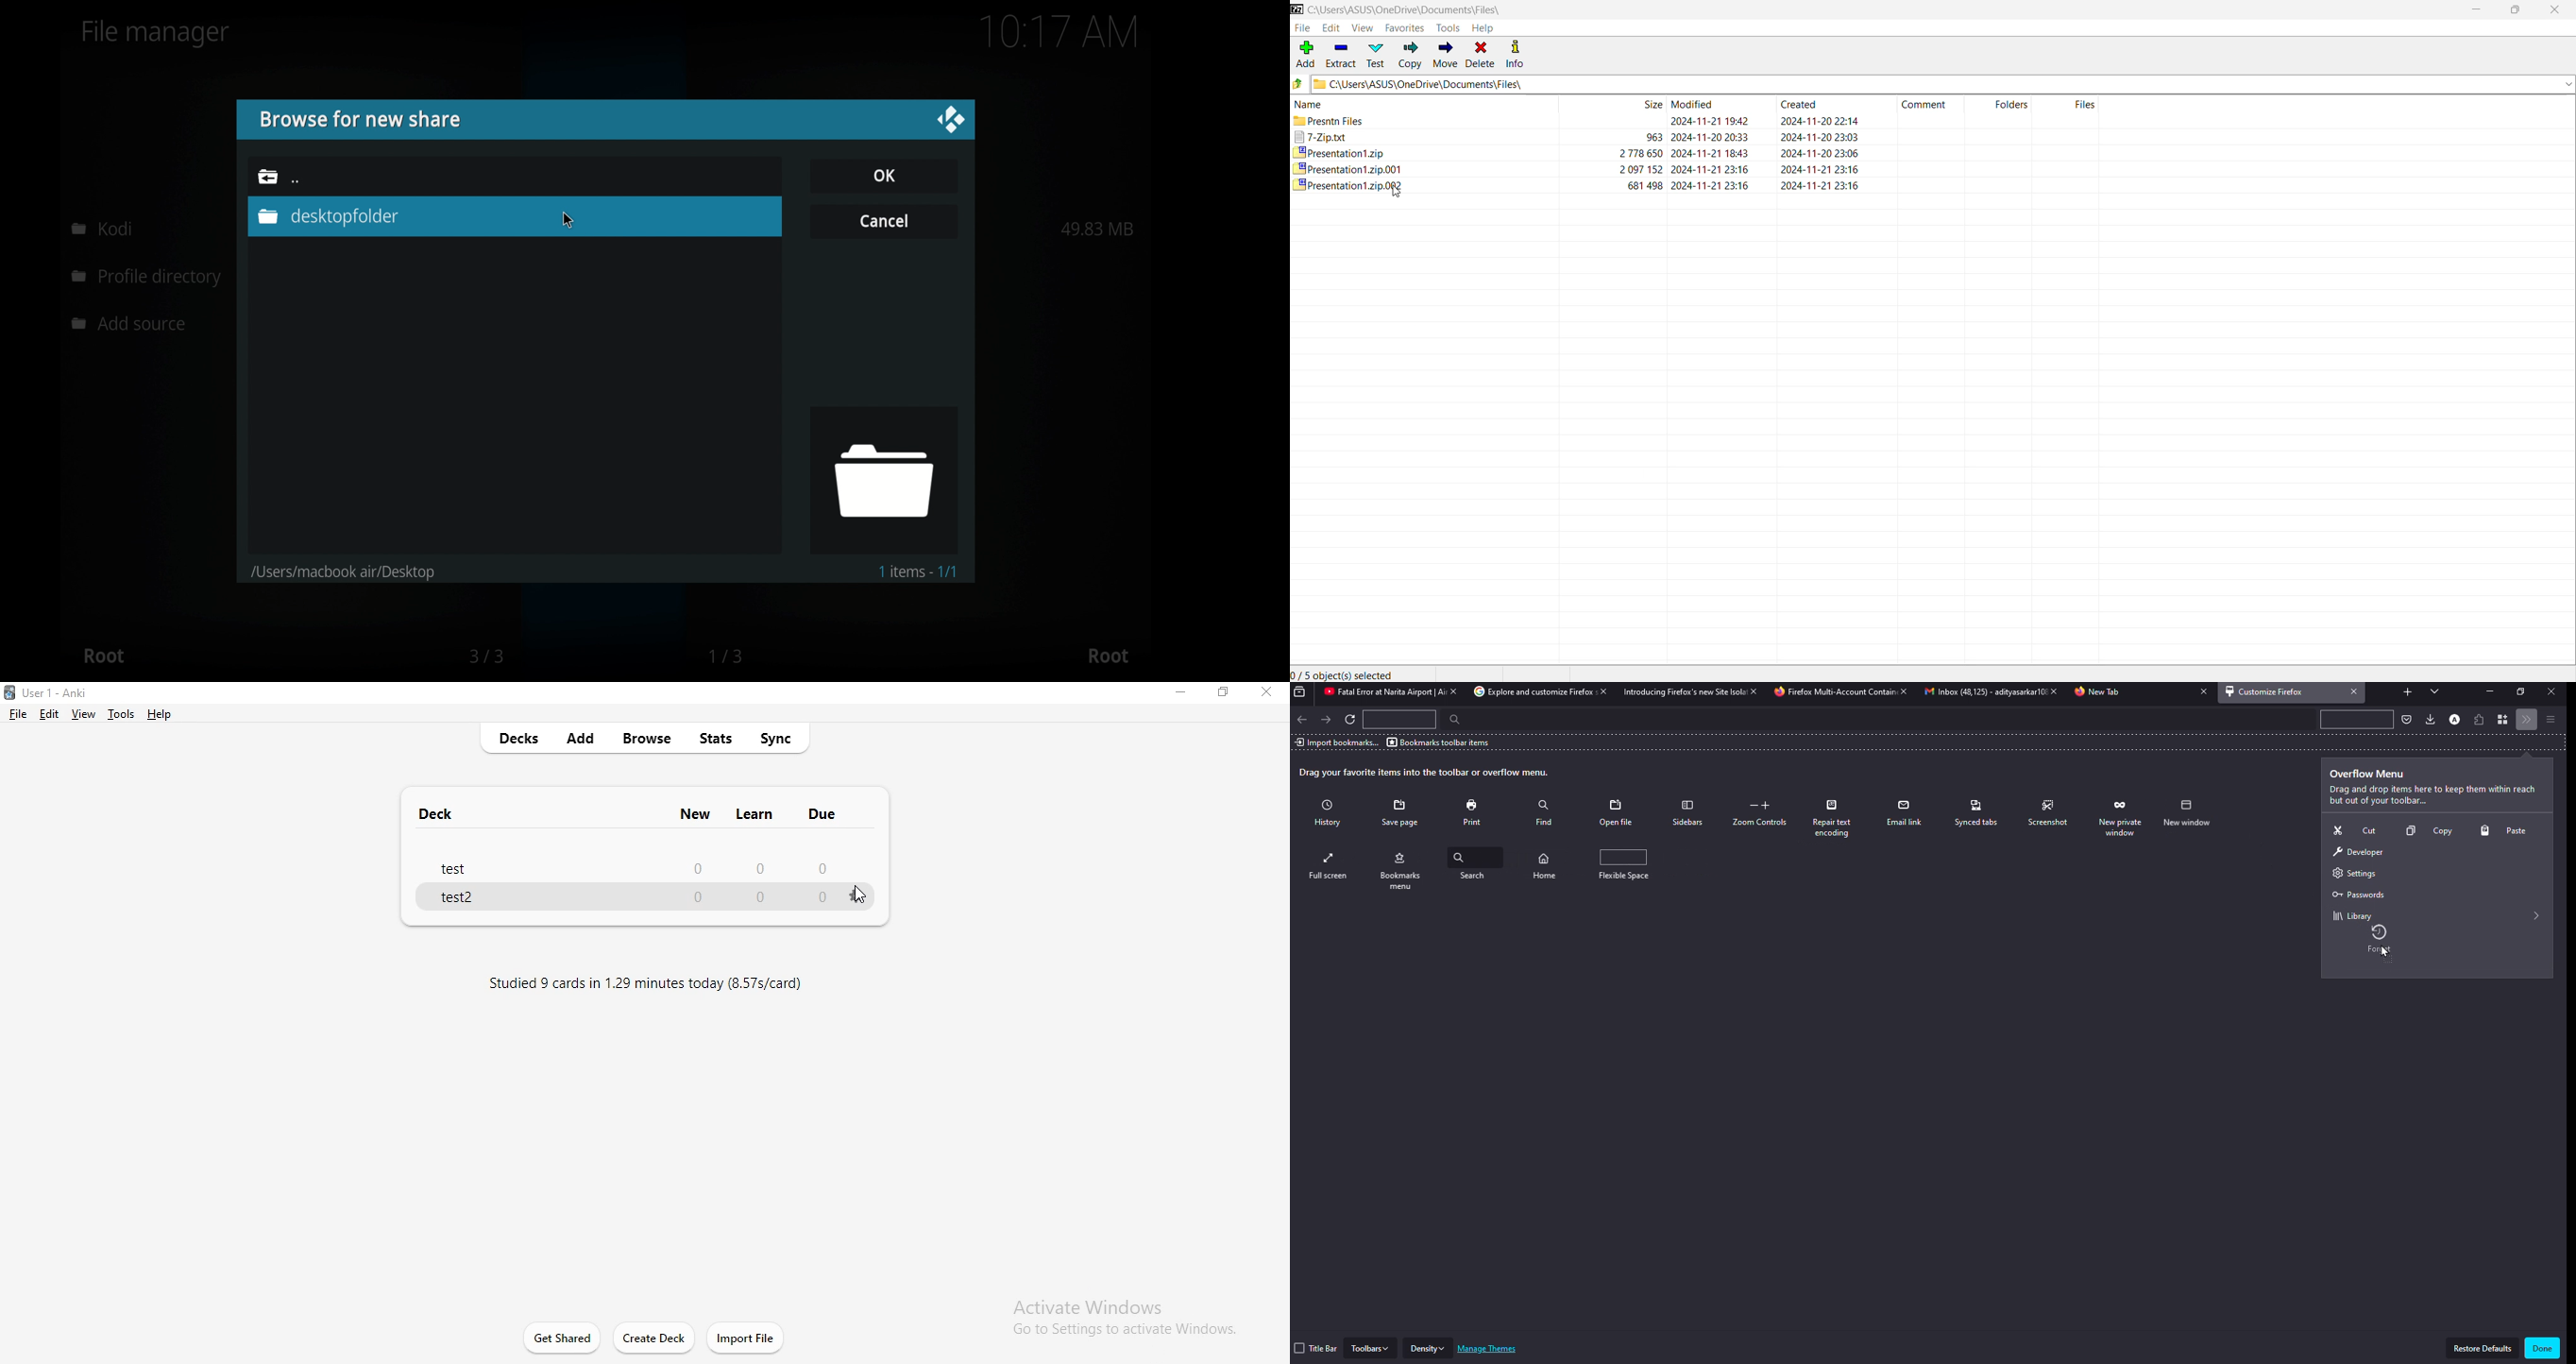 Image resolution: width=2576 pixels, height=1372 pixels. Describe the element at coordinates (1362, 28) in the screenshot. I see `View` at that location.